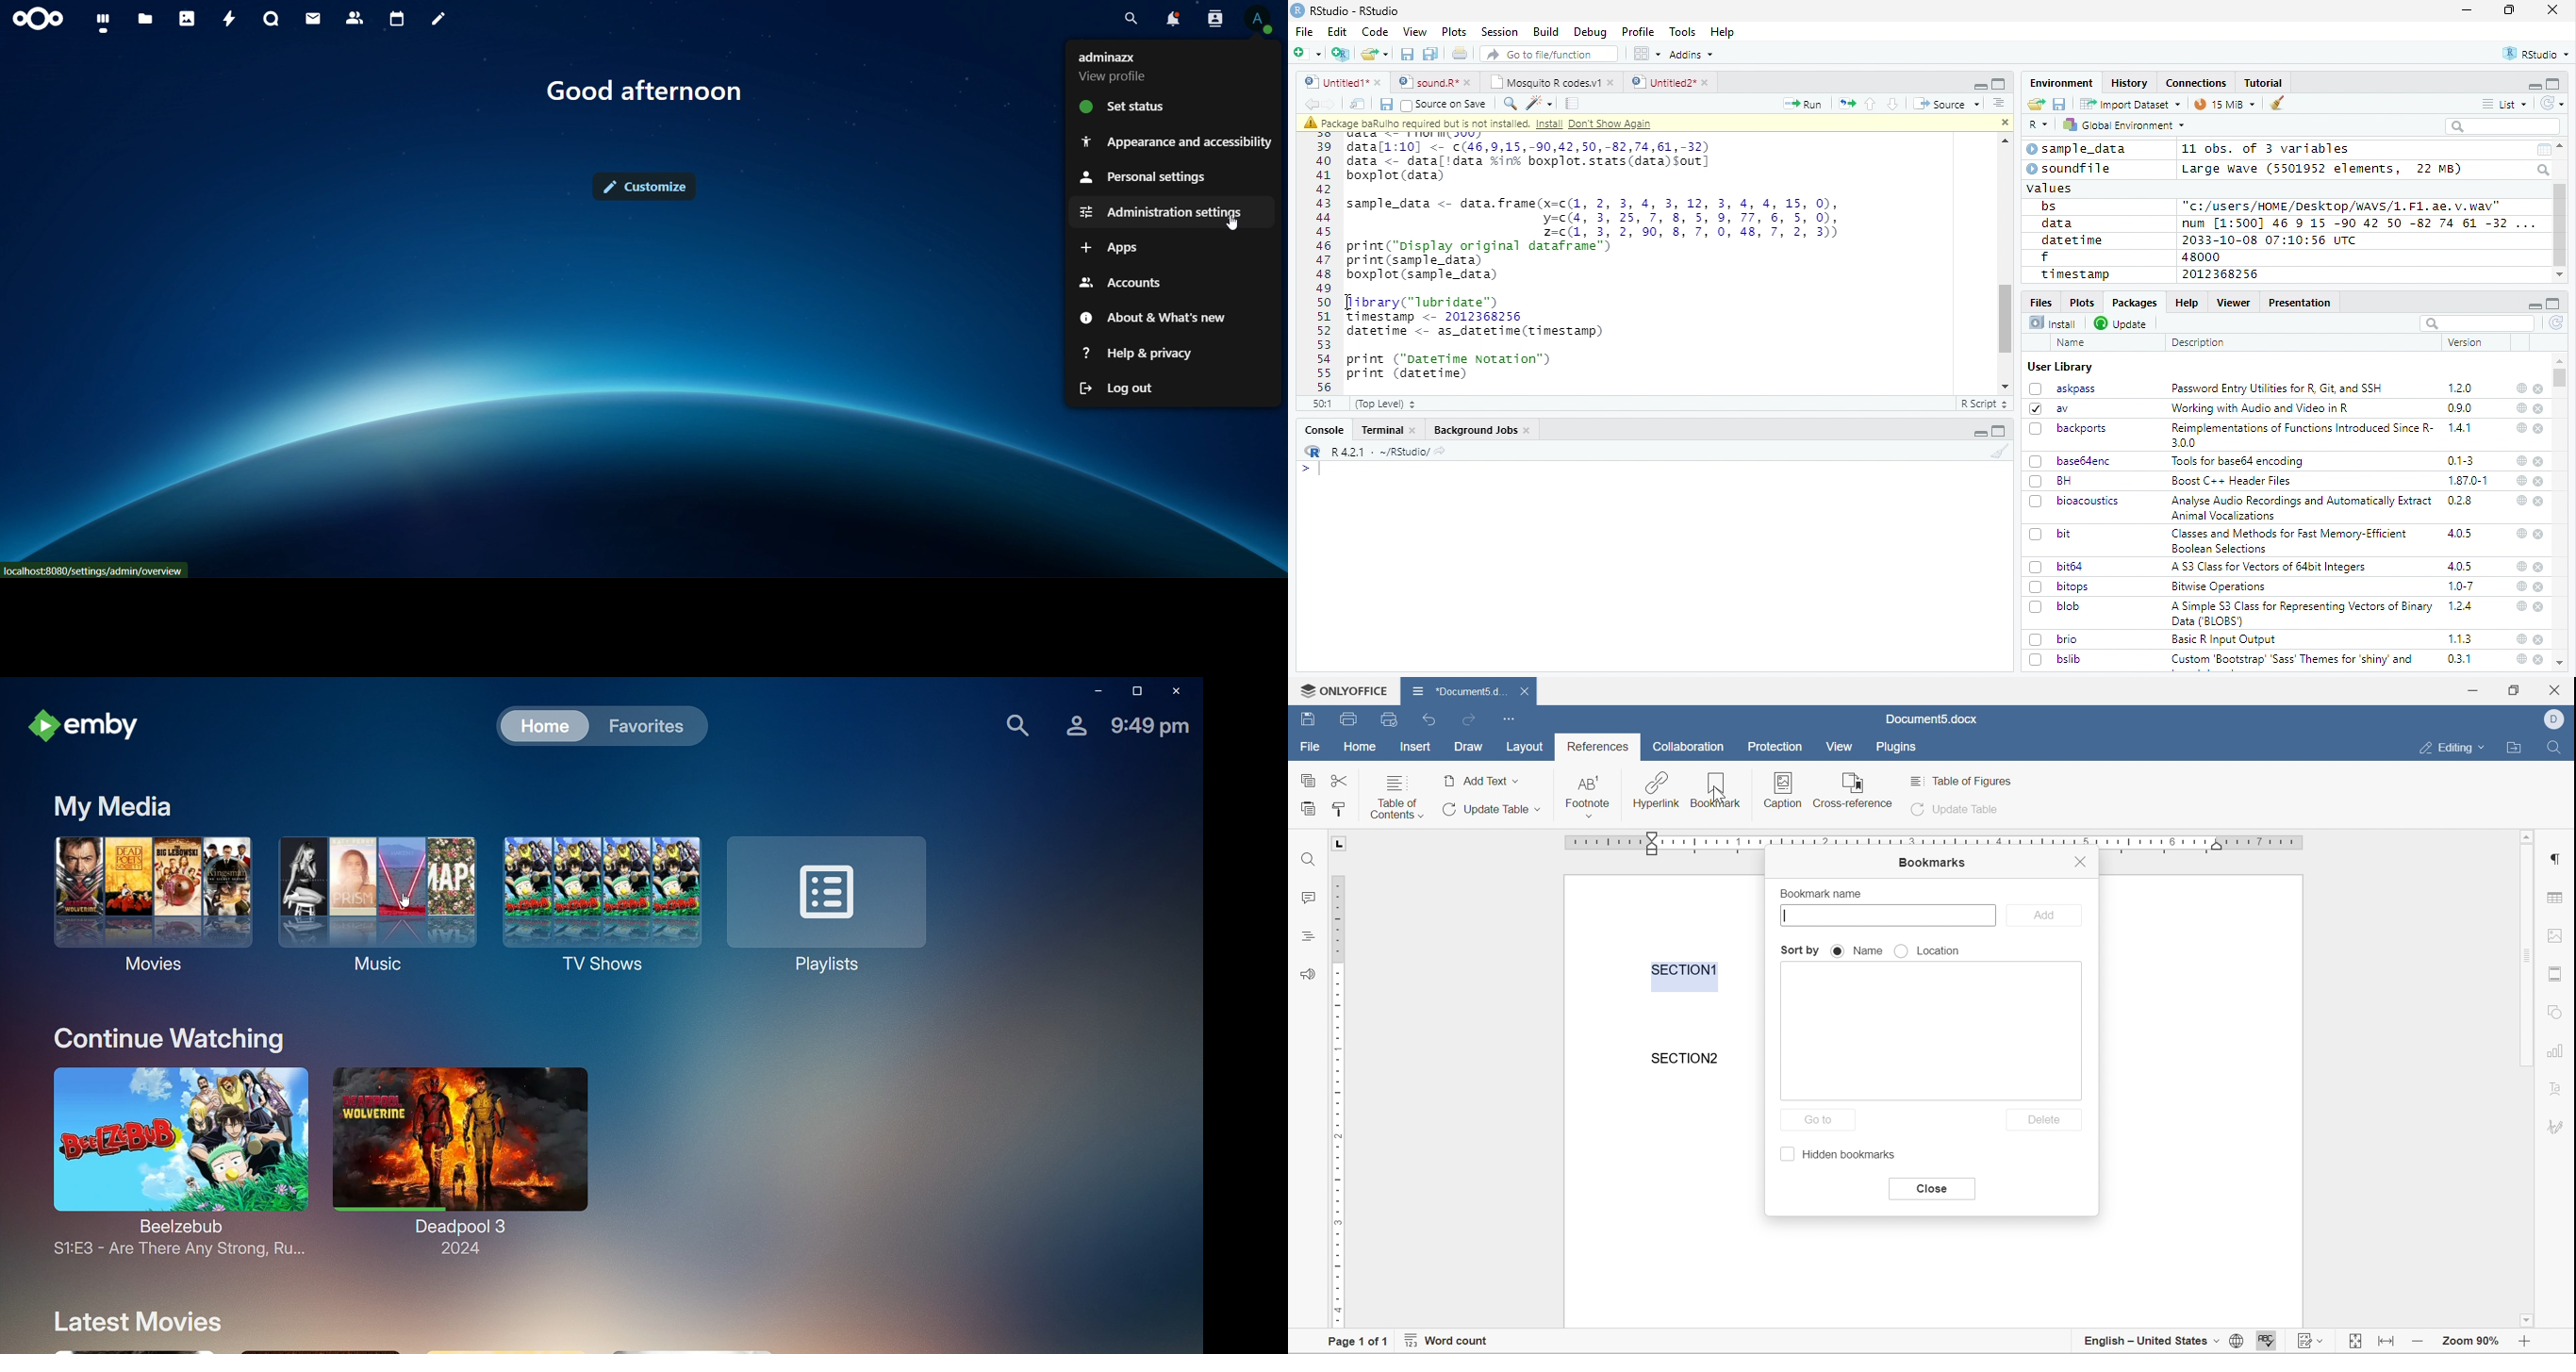 The image size is (2576, 1372). I want to click on 0.9.0, so click(2460, 408).